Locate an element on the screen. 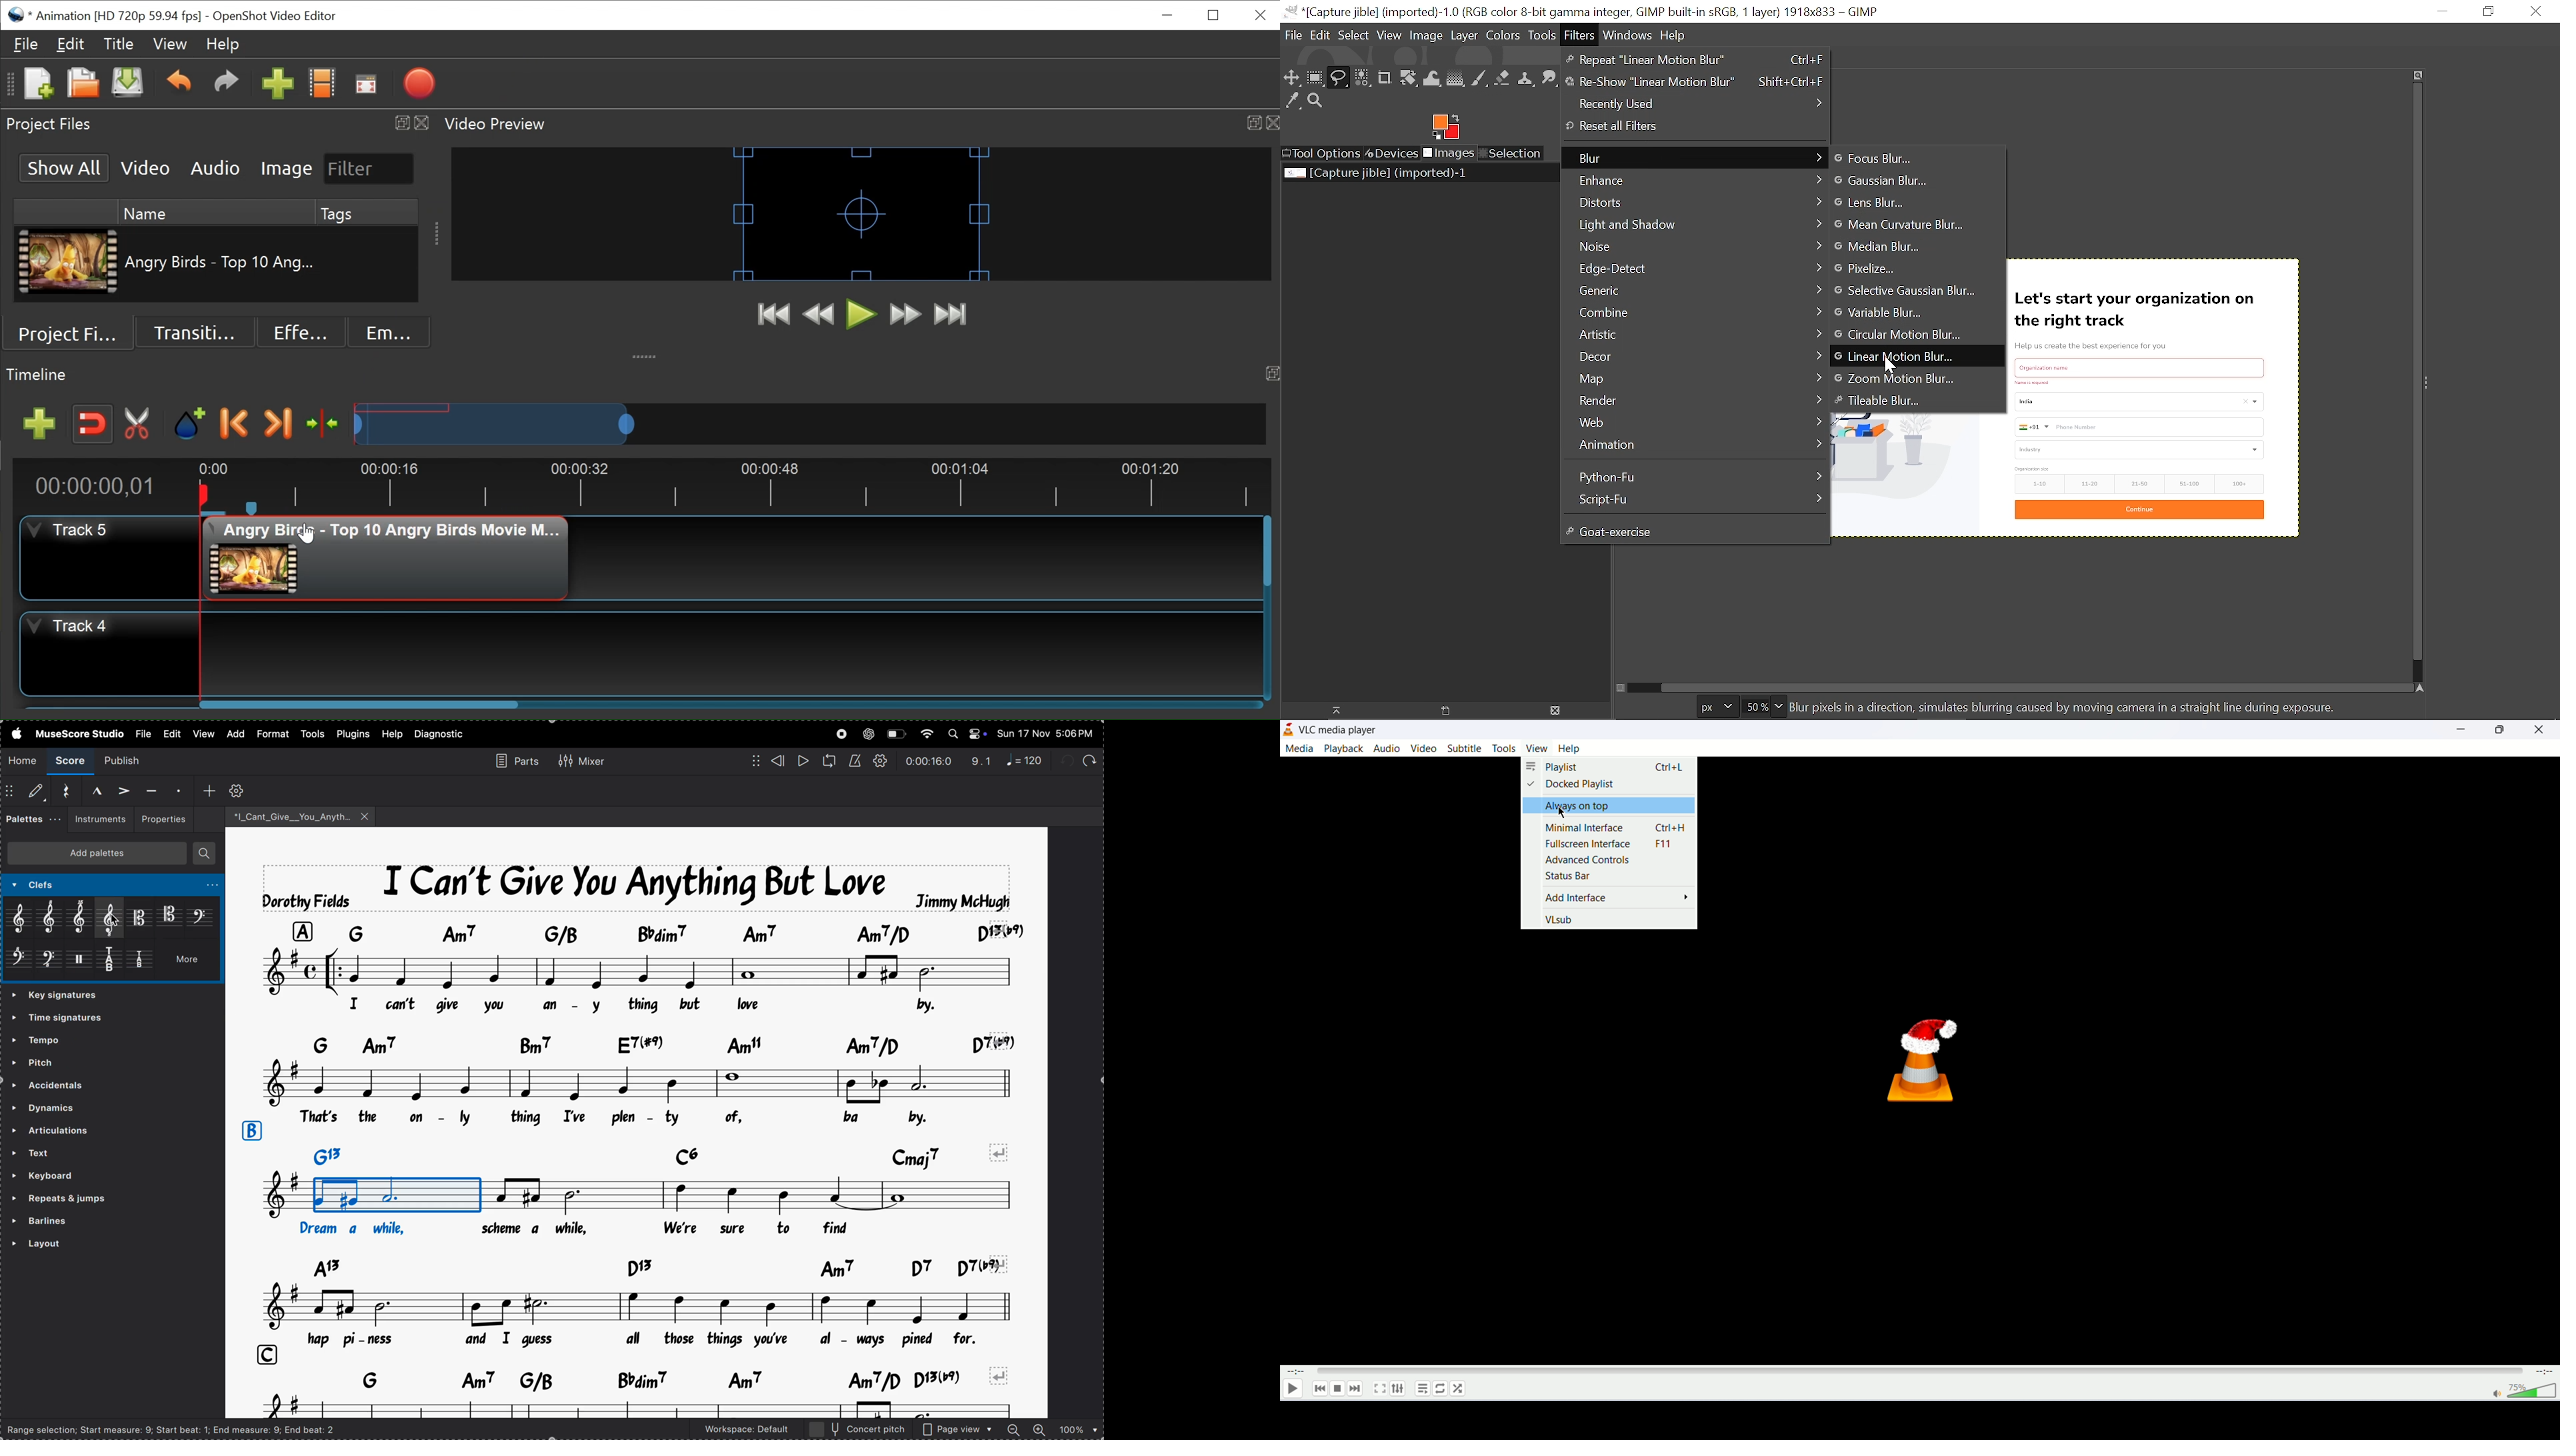  play is located at coordinates (802, 761).